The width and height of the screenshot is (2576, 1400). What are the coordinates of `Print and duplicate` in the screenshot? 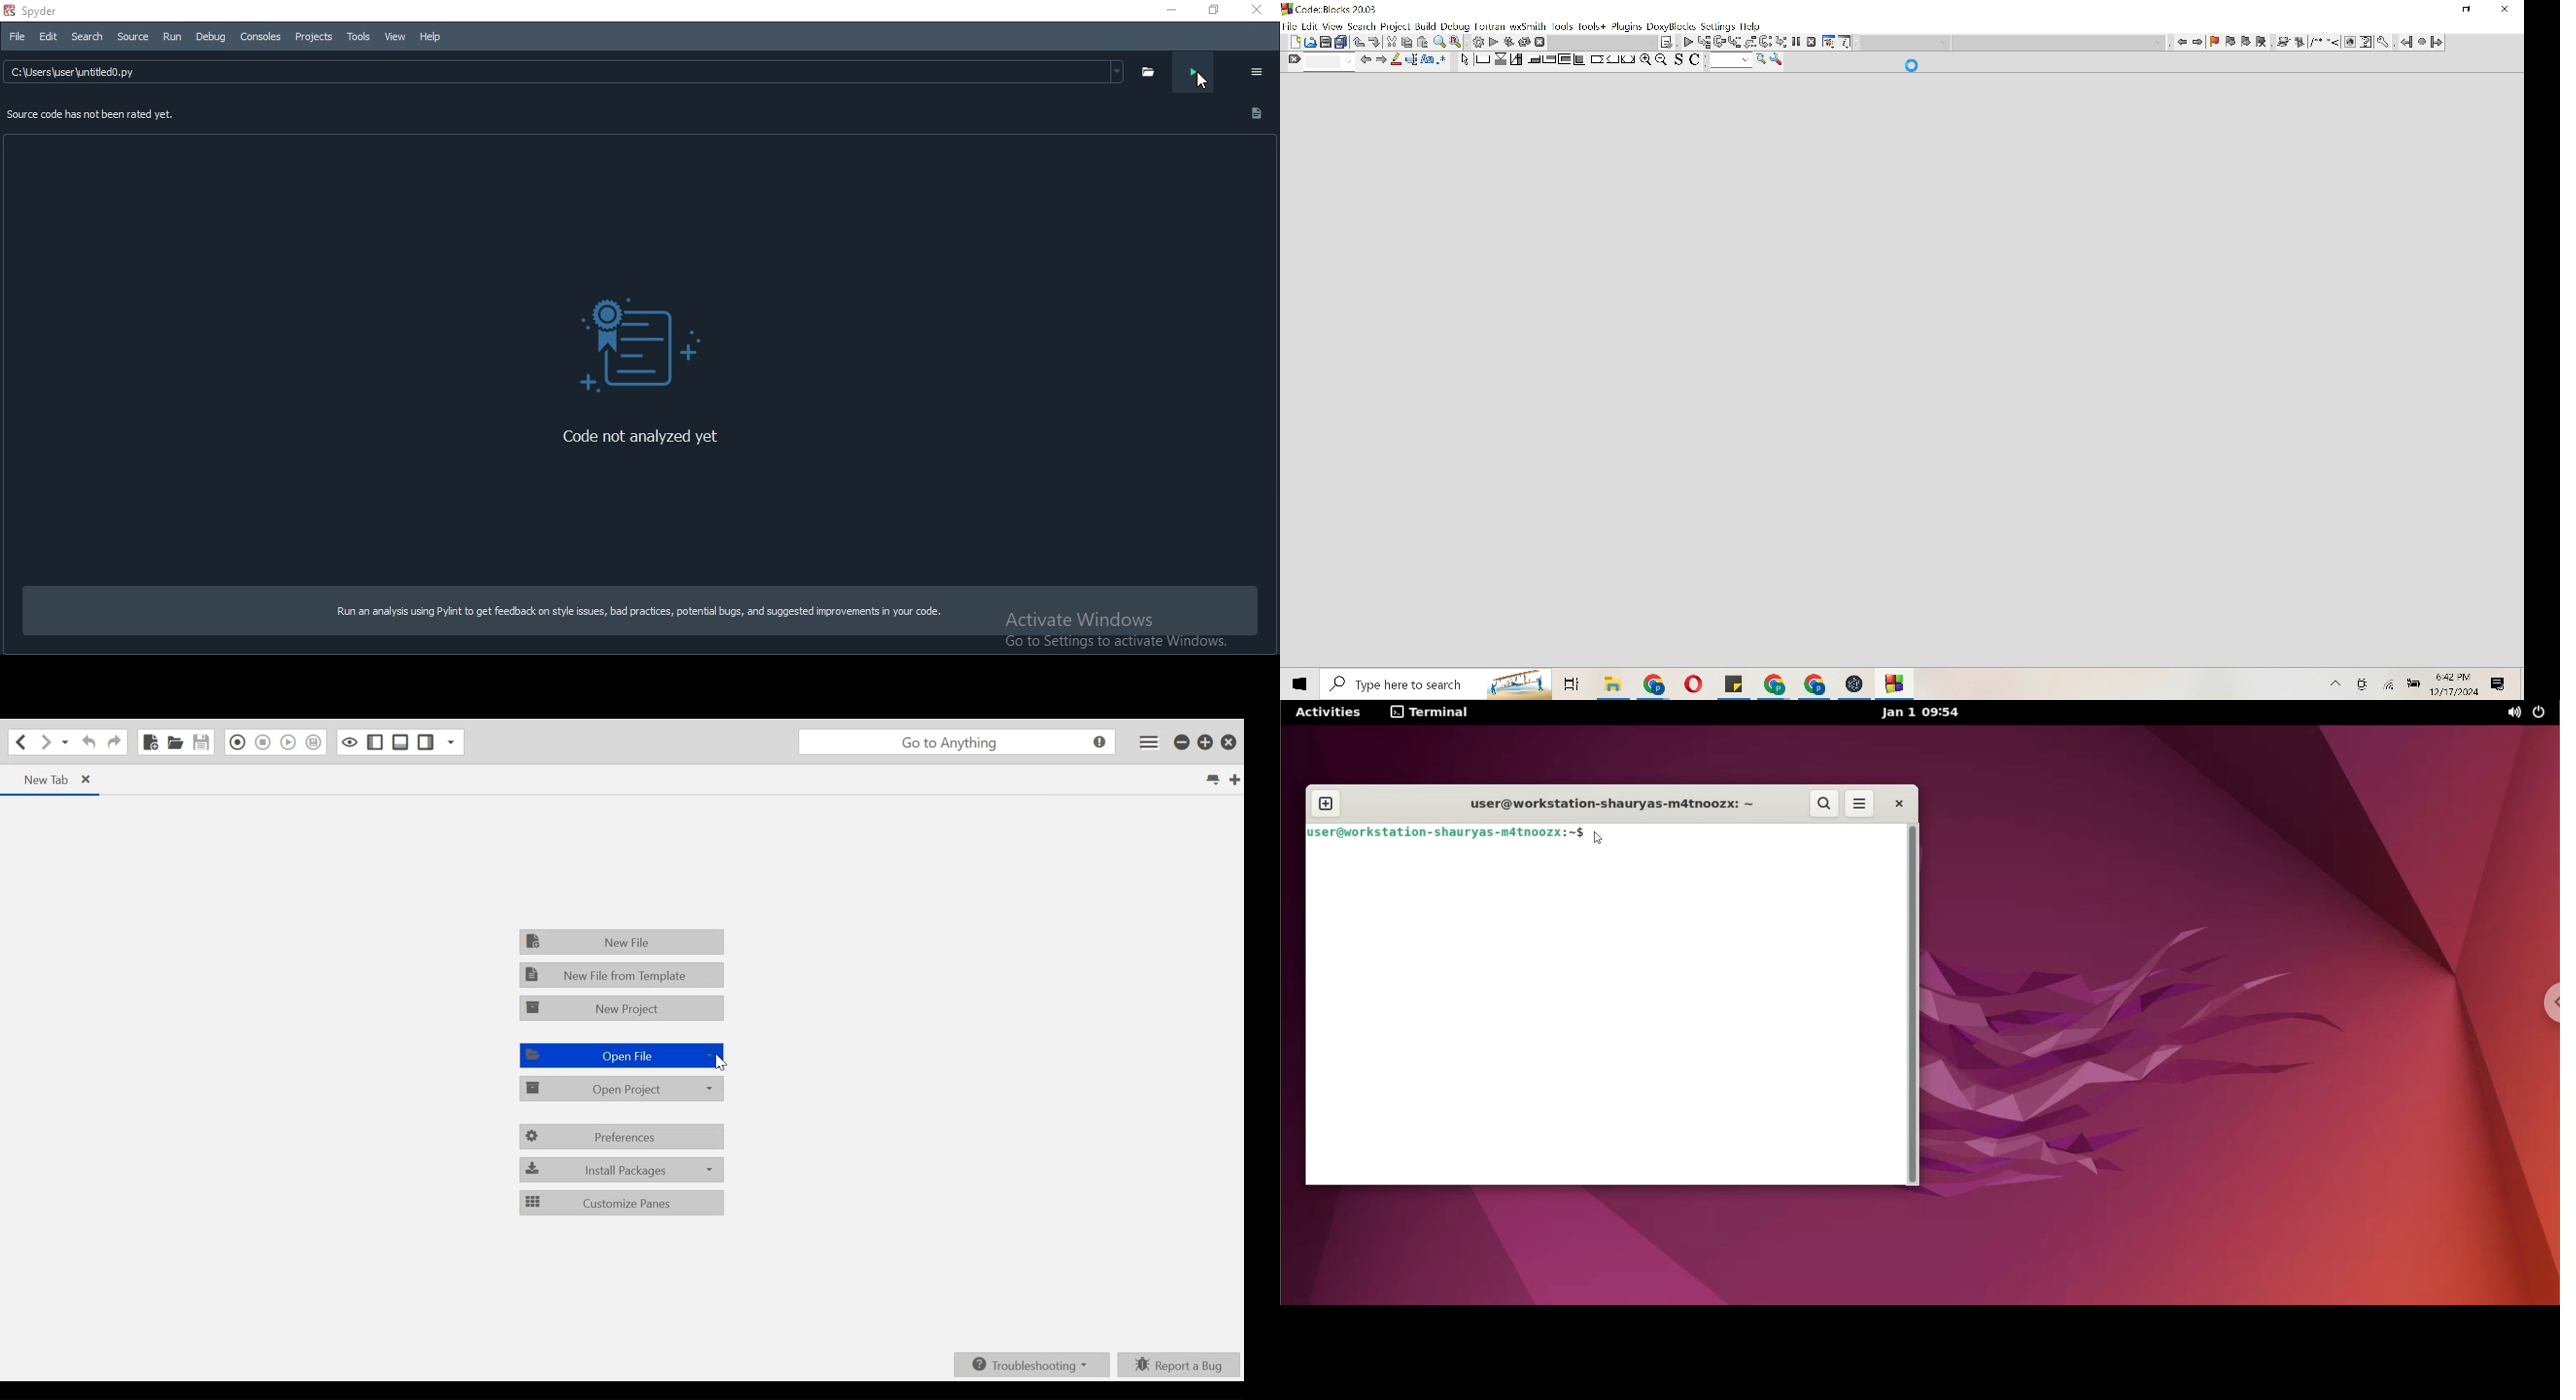 It's located at (1334, 41).